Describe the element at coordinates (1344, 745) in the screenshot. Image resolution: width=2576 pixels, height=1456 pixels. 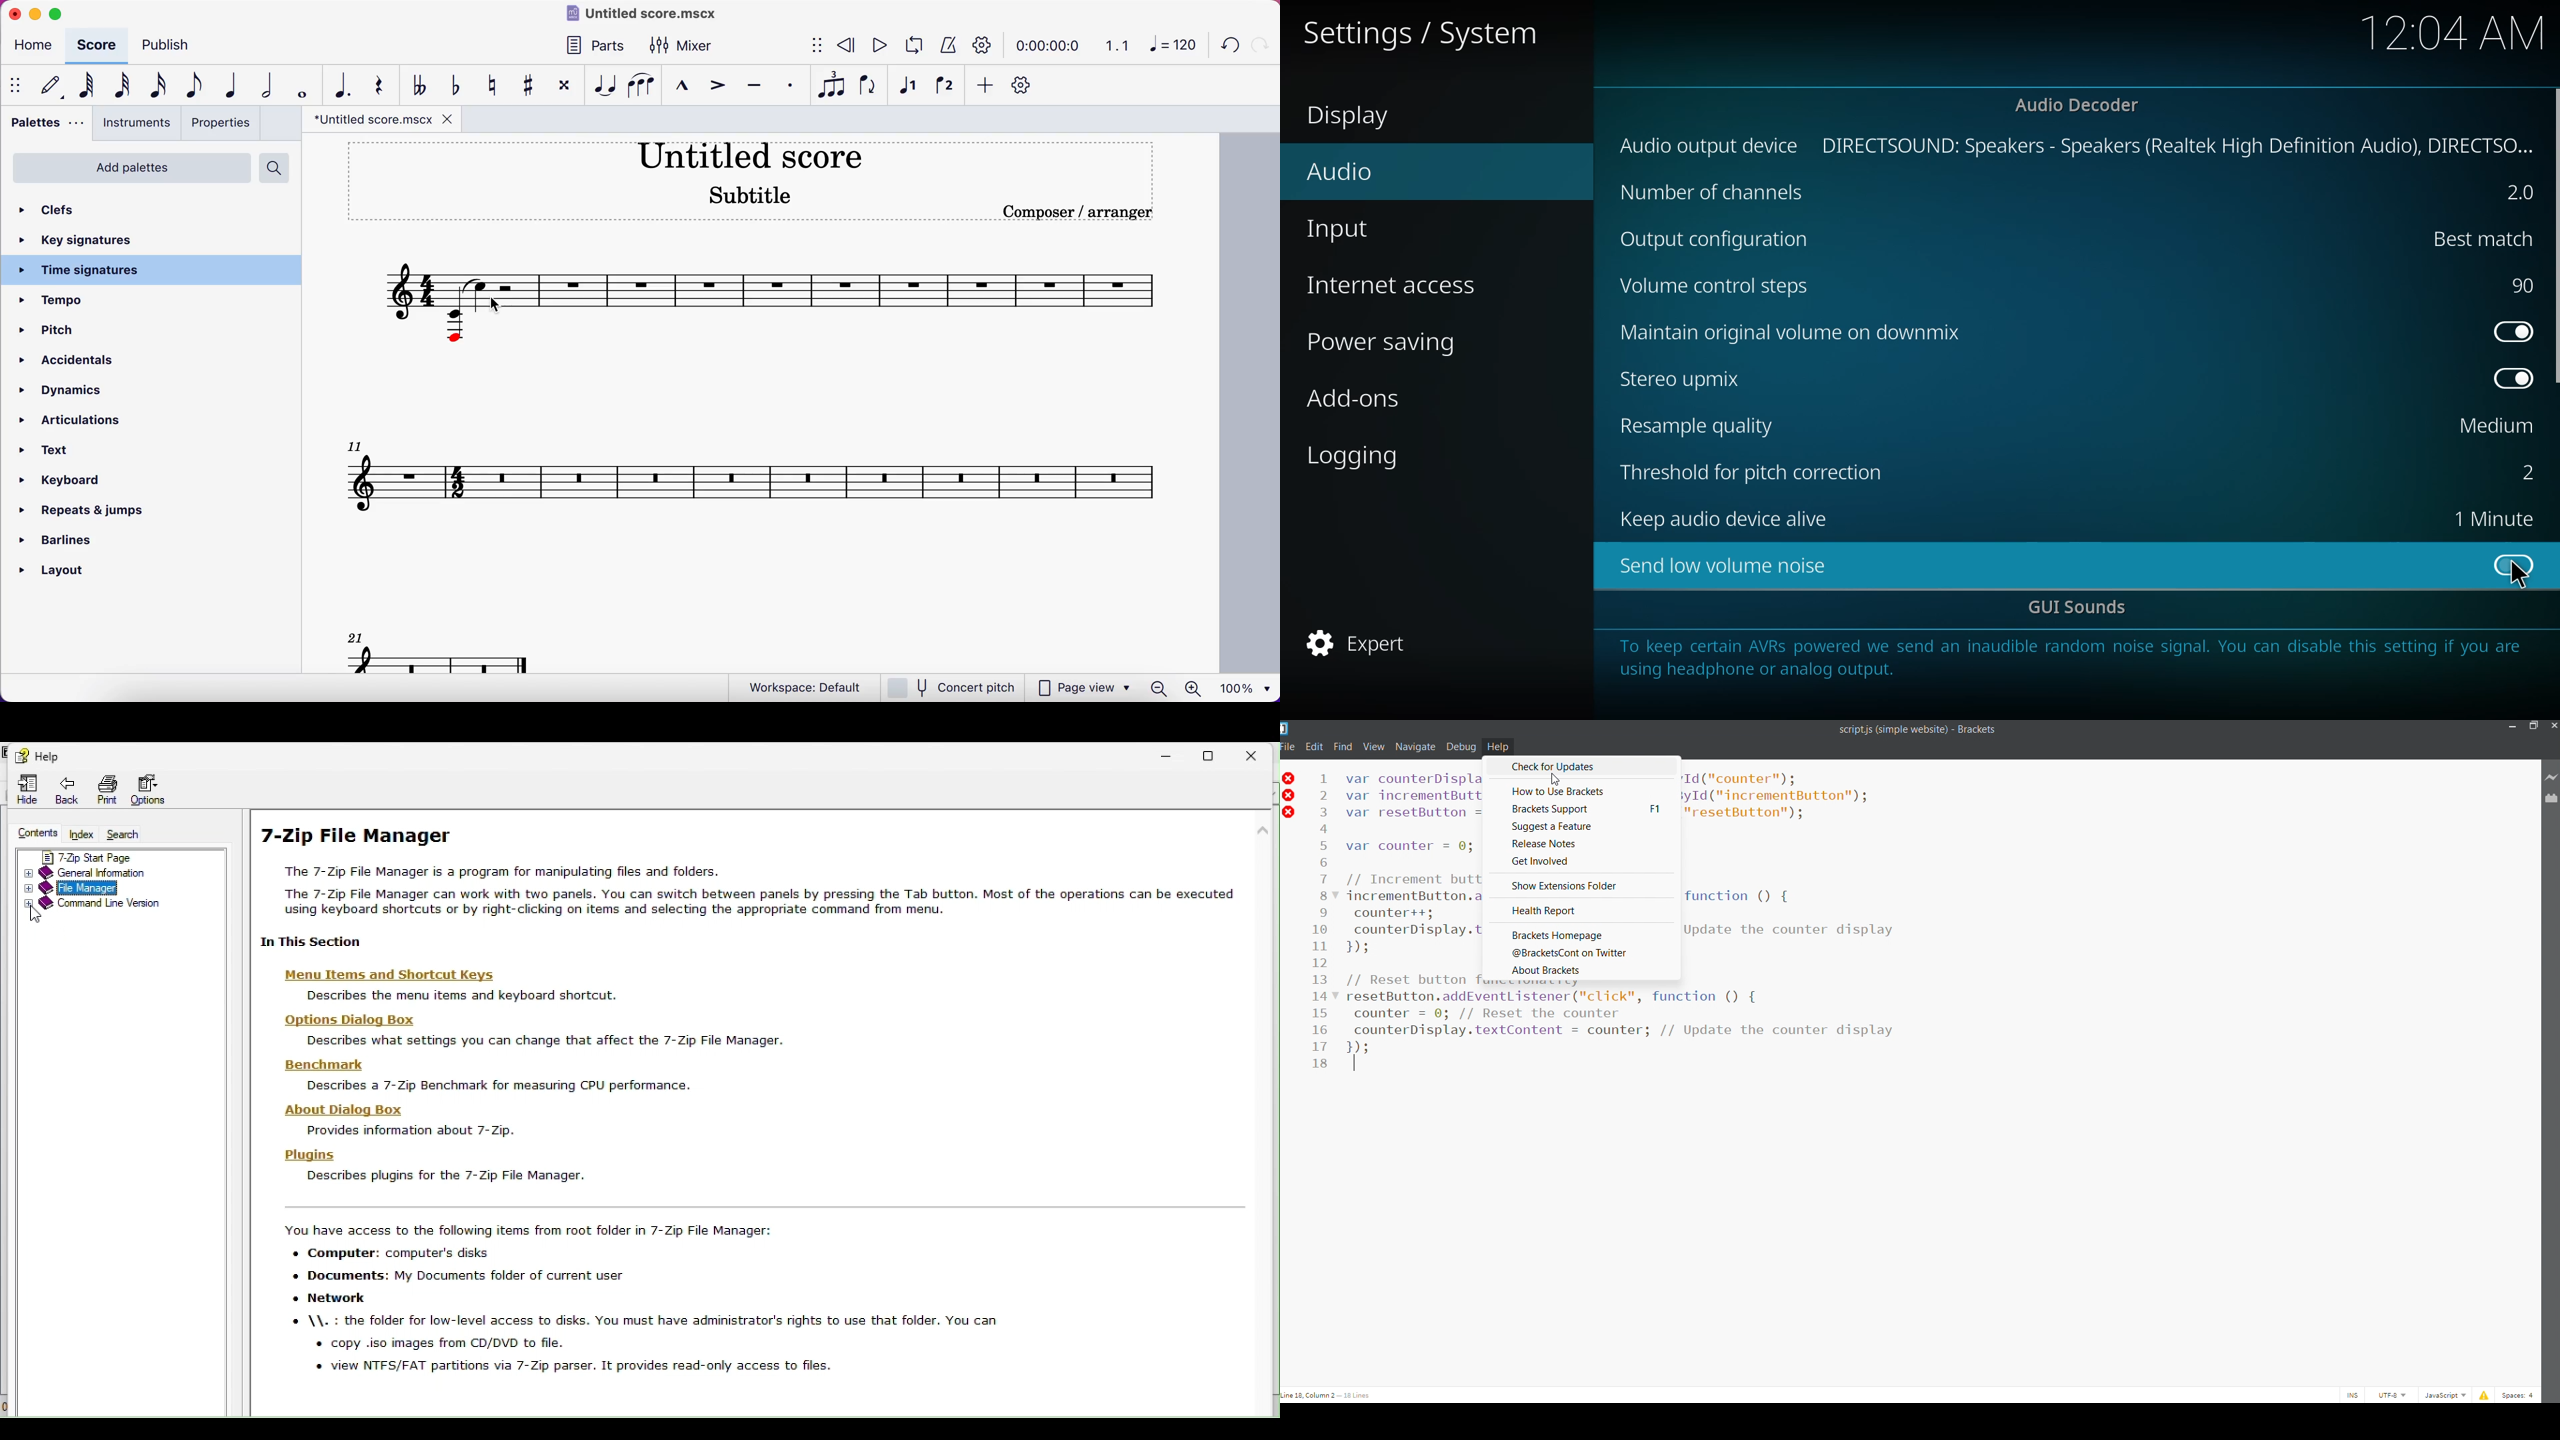
I see `find` at that location.